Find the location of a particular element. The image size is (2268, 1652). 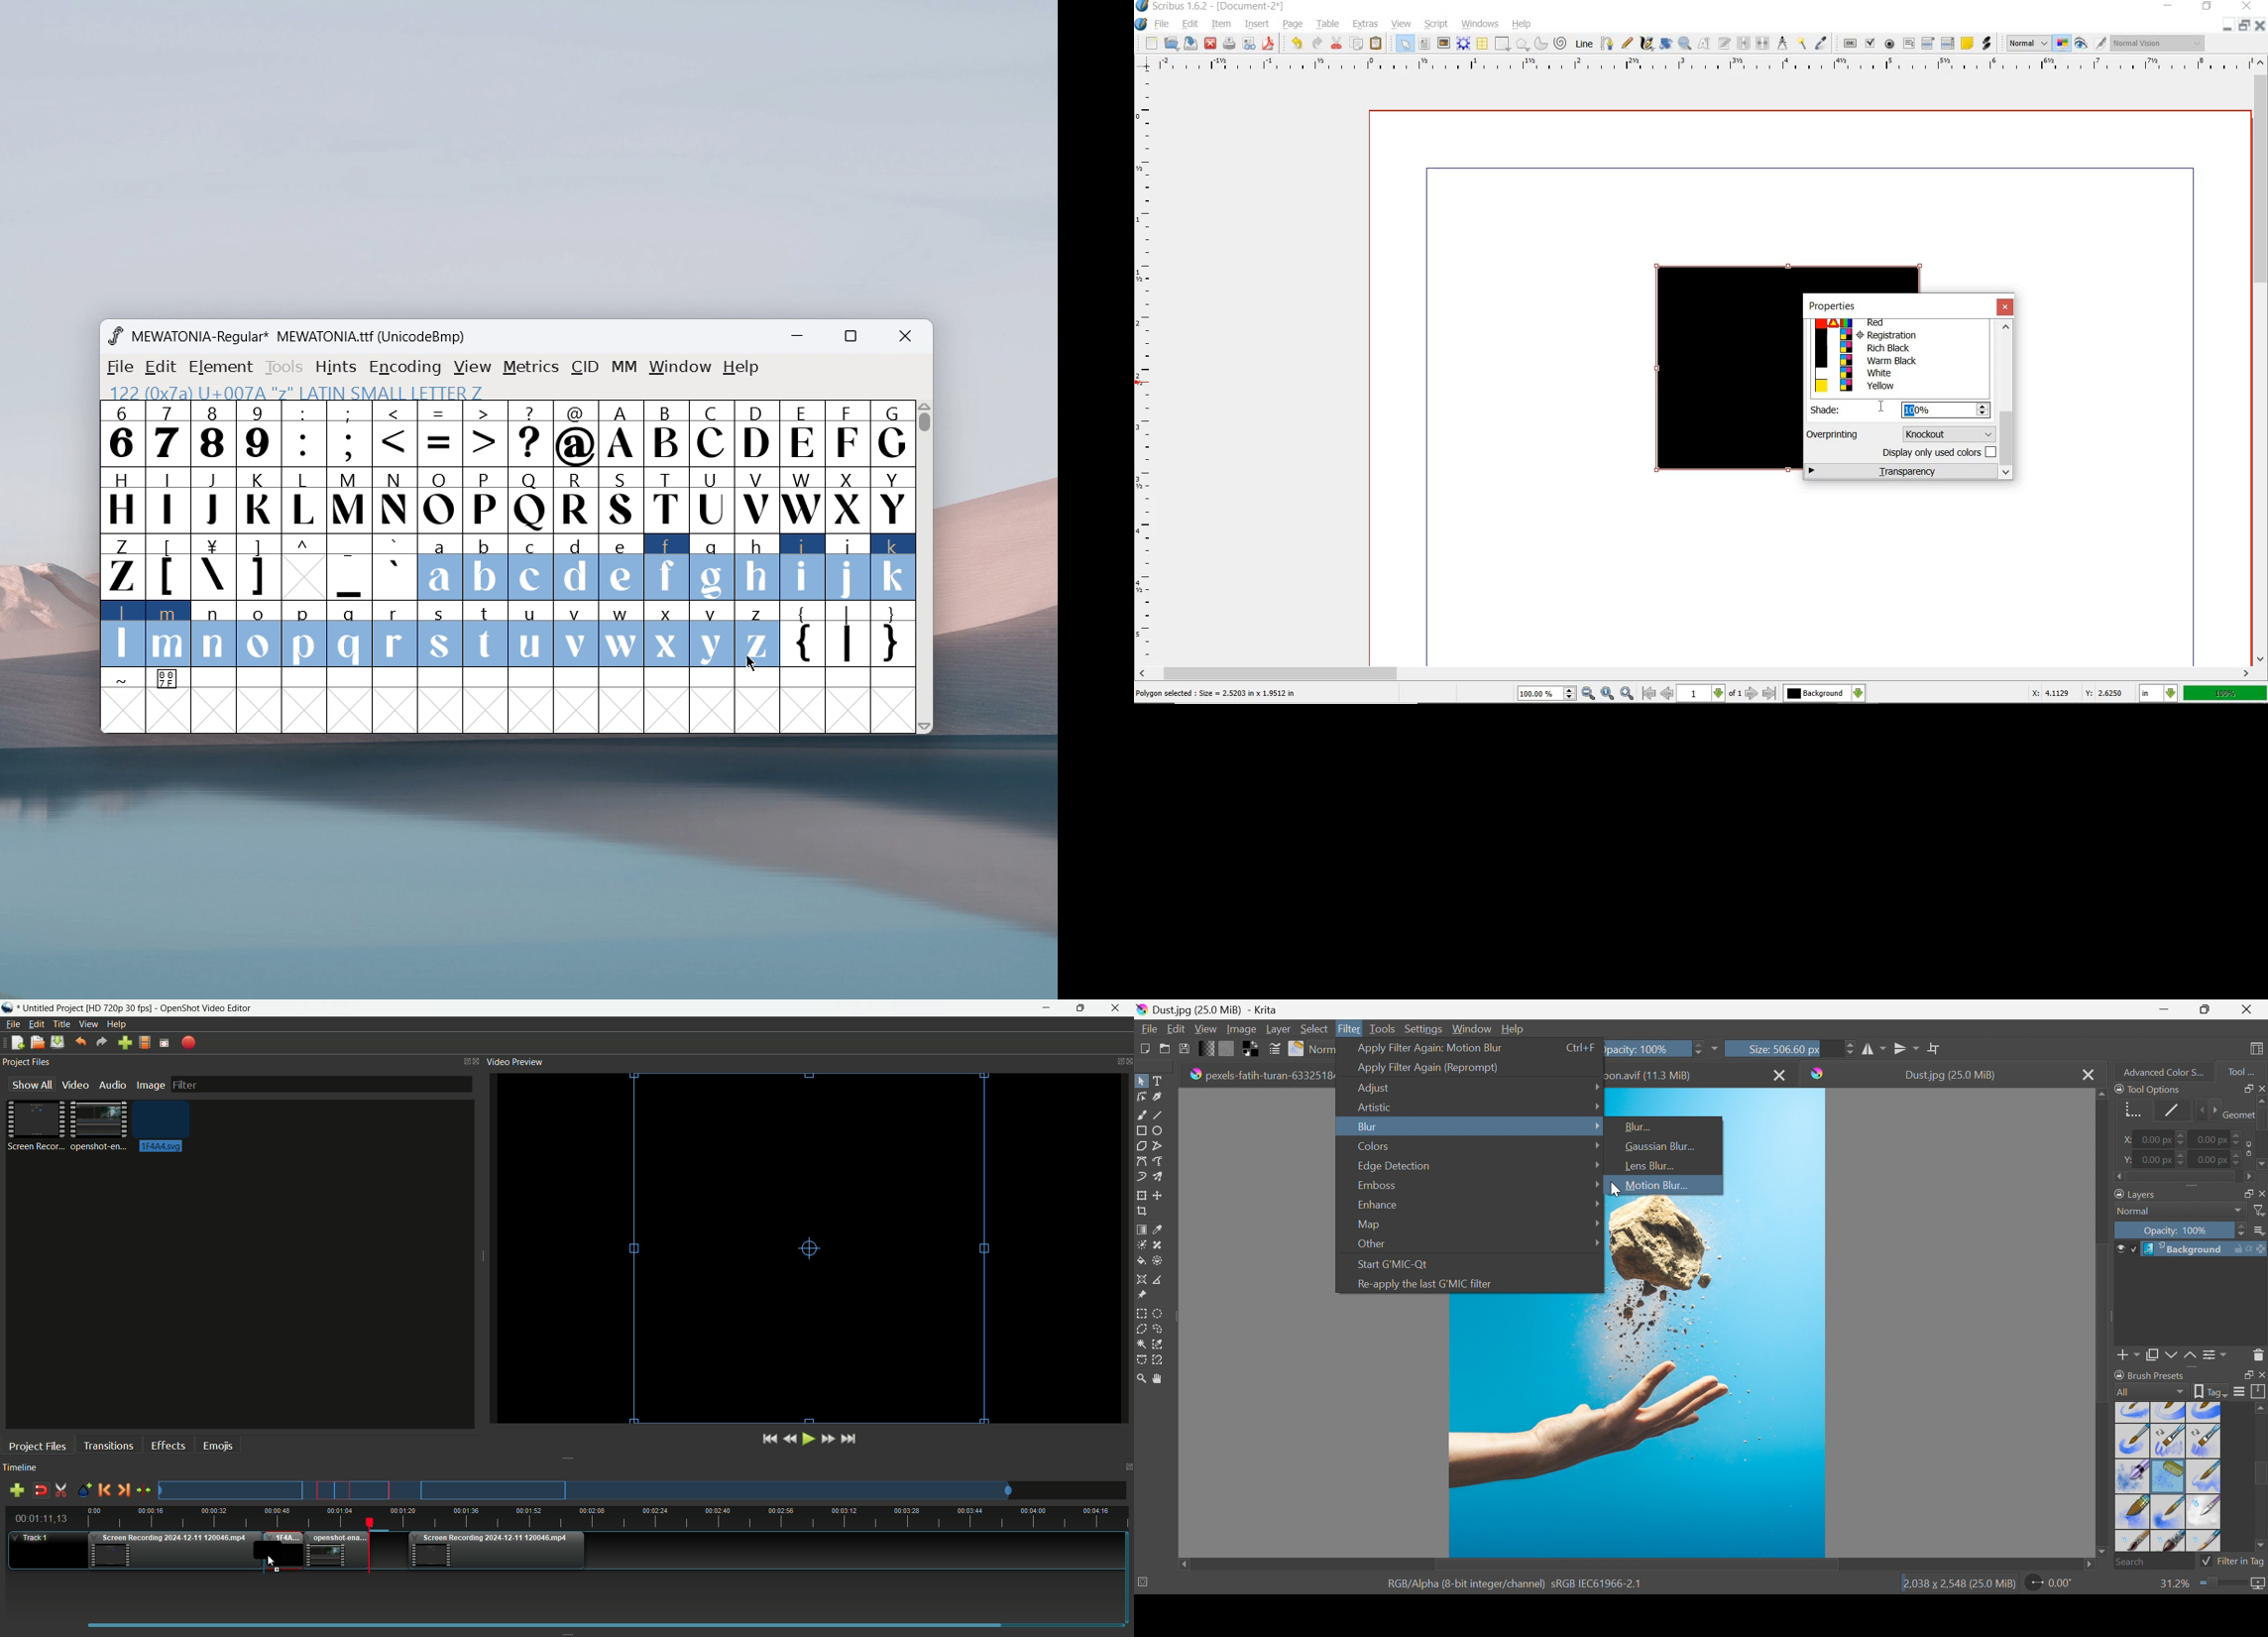

preflight verifier is located at coordinates (1249, 44).